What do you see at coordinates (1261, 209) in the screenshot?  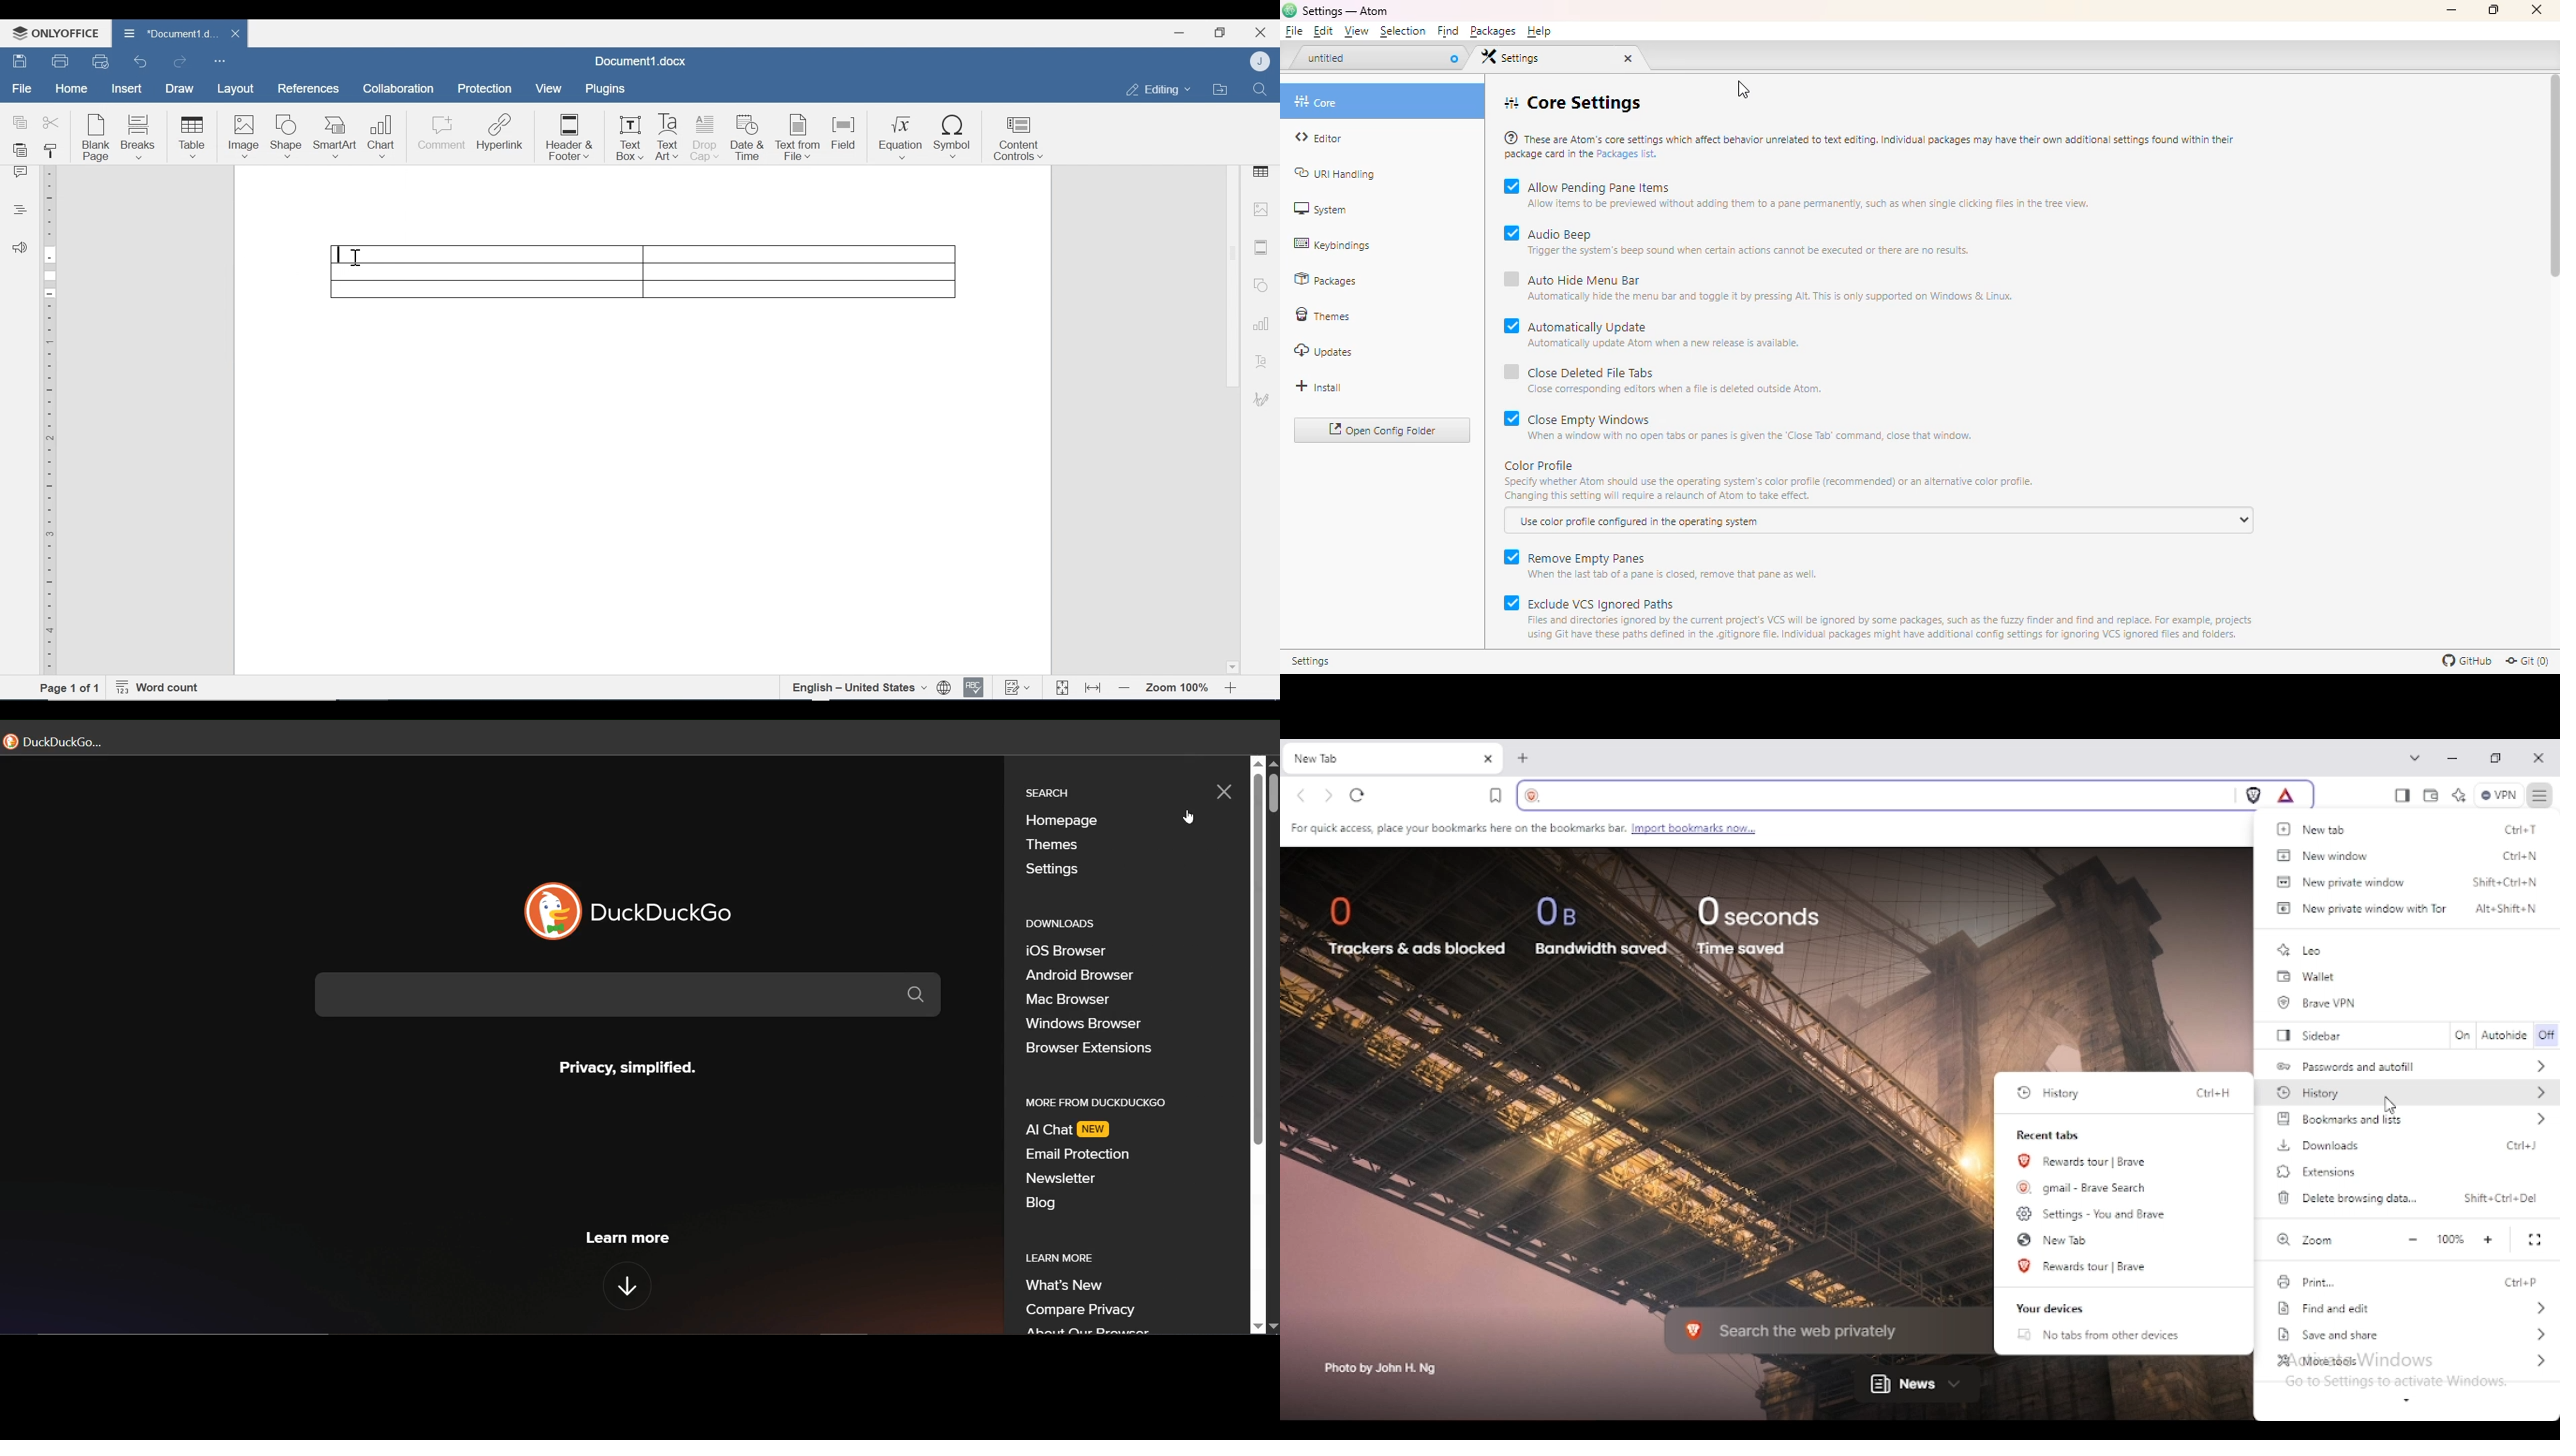 I see `image` at bounding box center [1261, 209].